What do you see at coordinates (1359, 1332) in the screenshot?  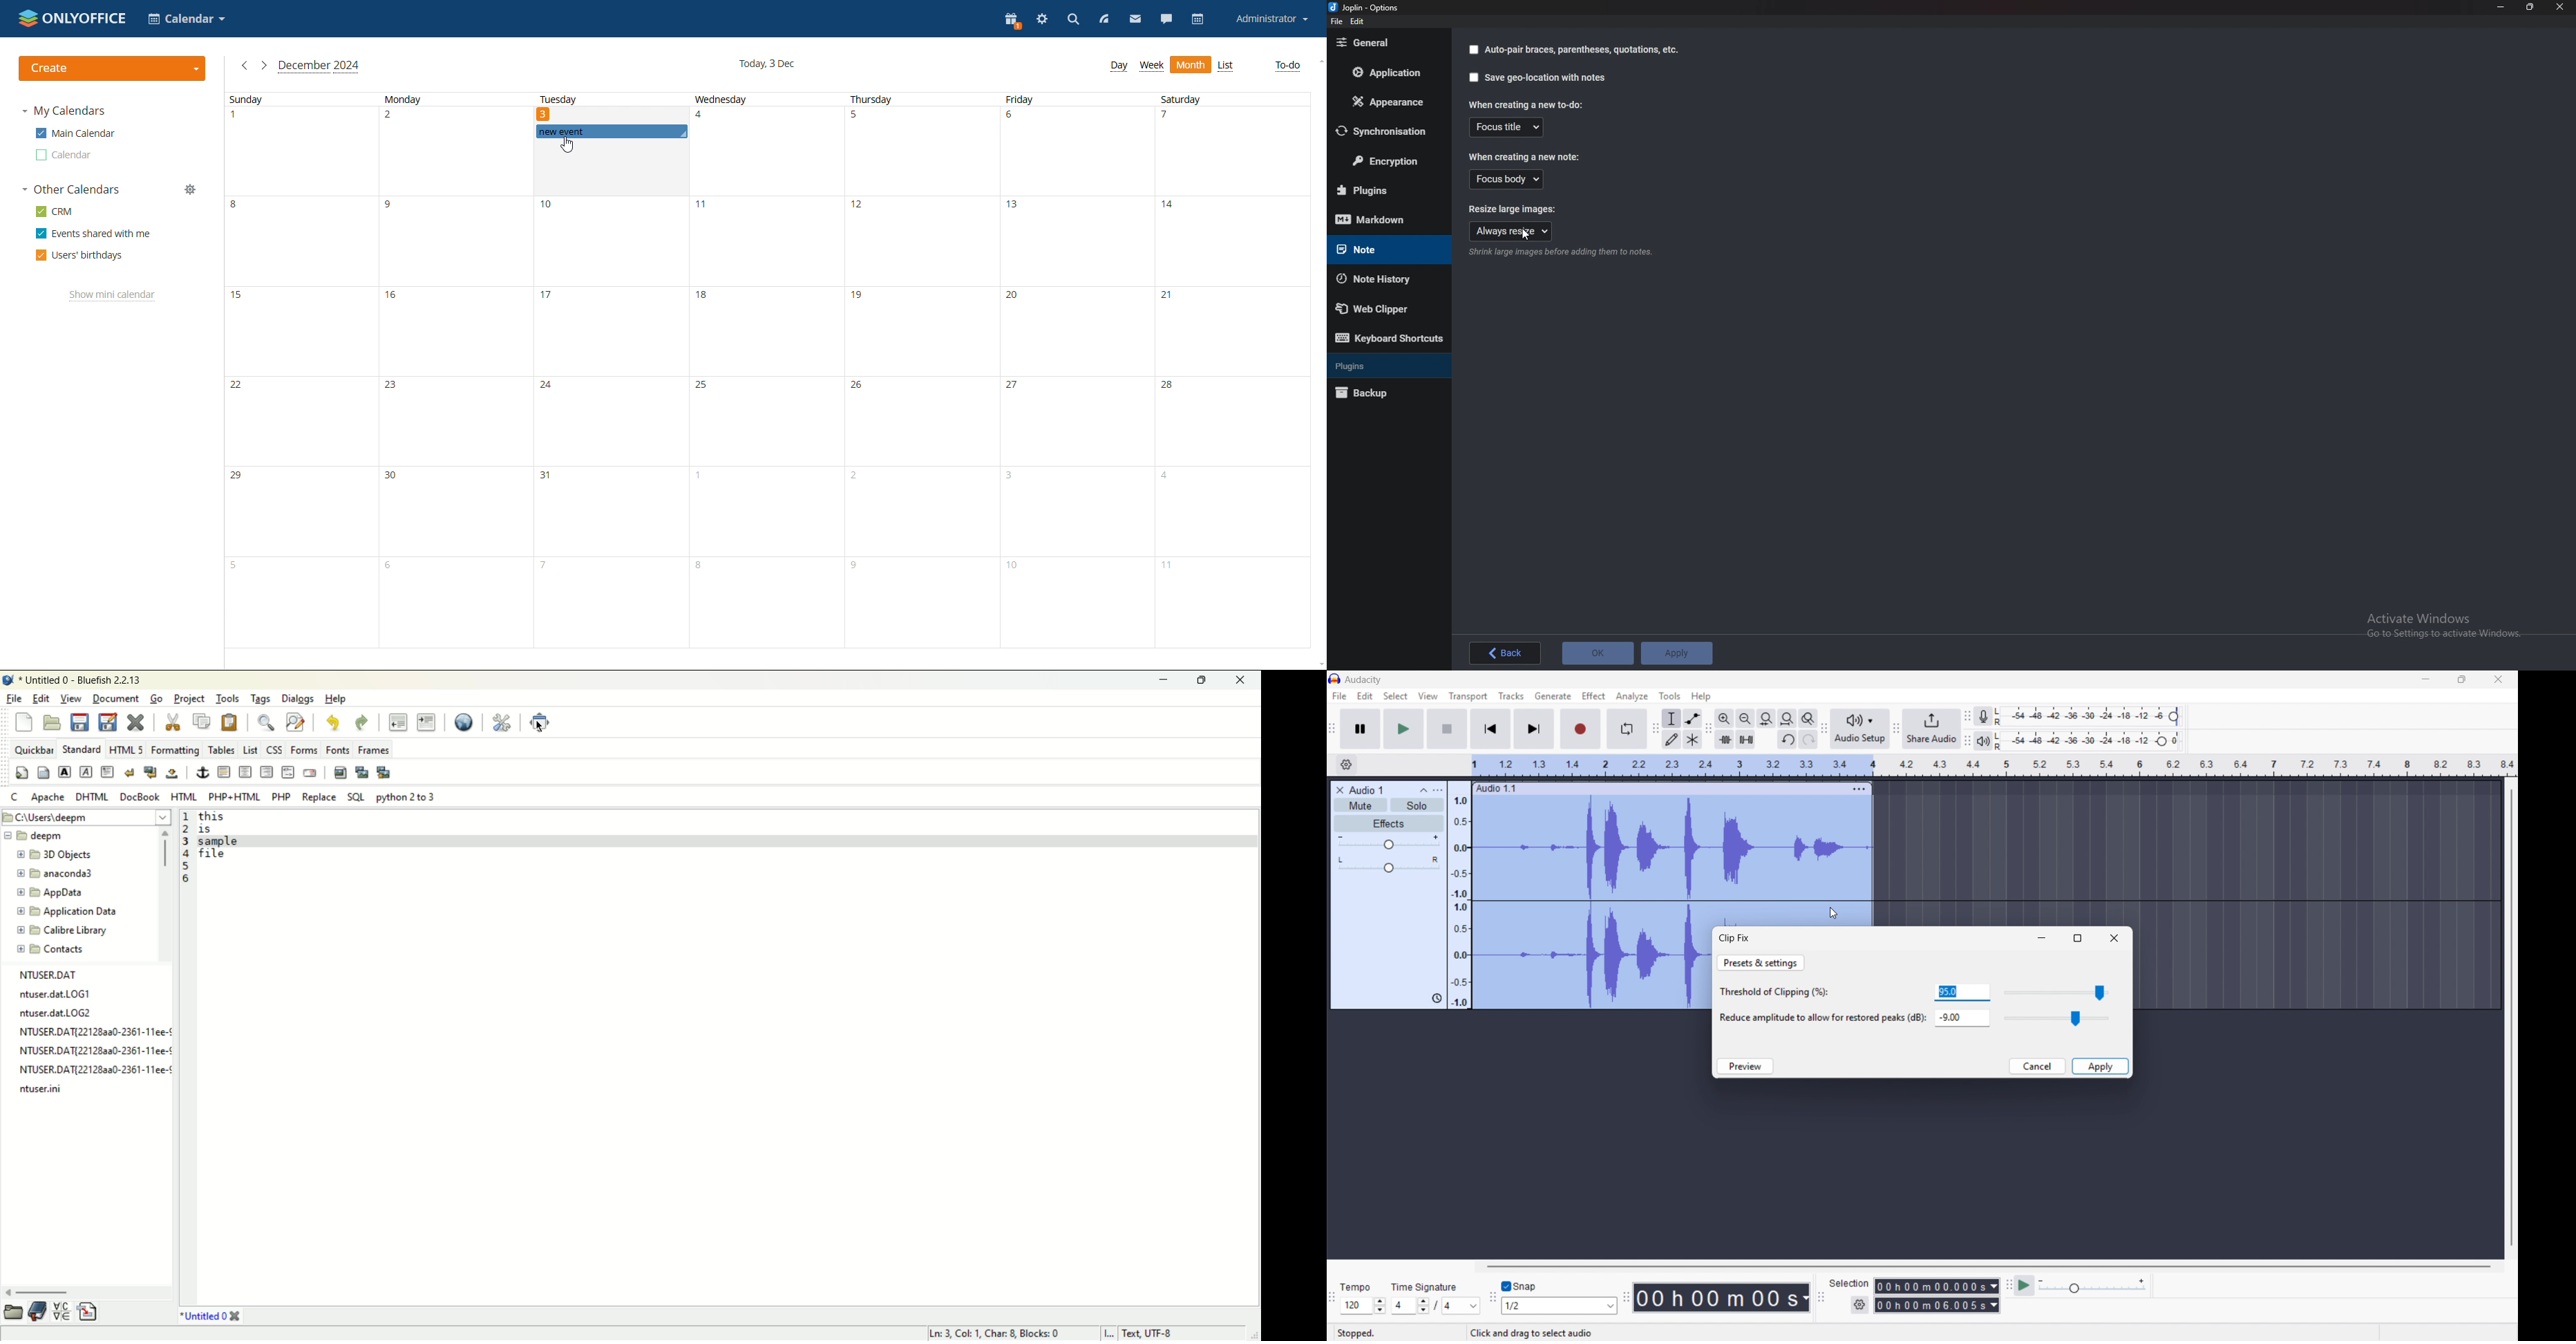 I see `stopped` at bounding box center [1359, 1332].